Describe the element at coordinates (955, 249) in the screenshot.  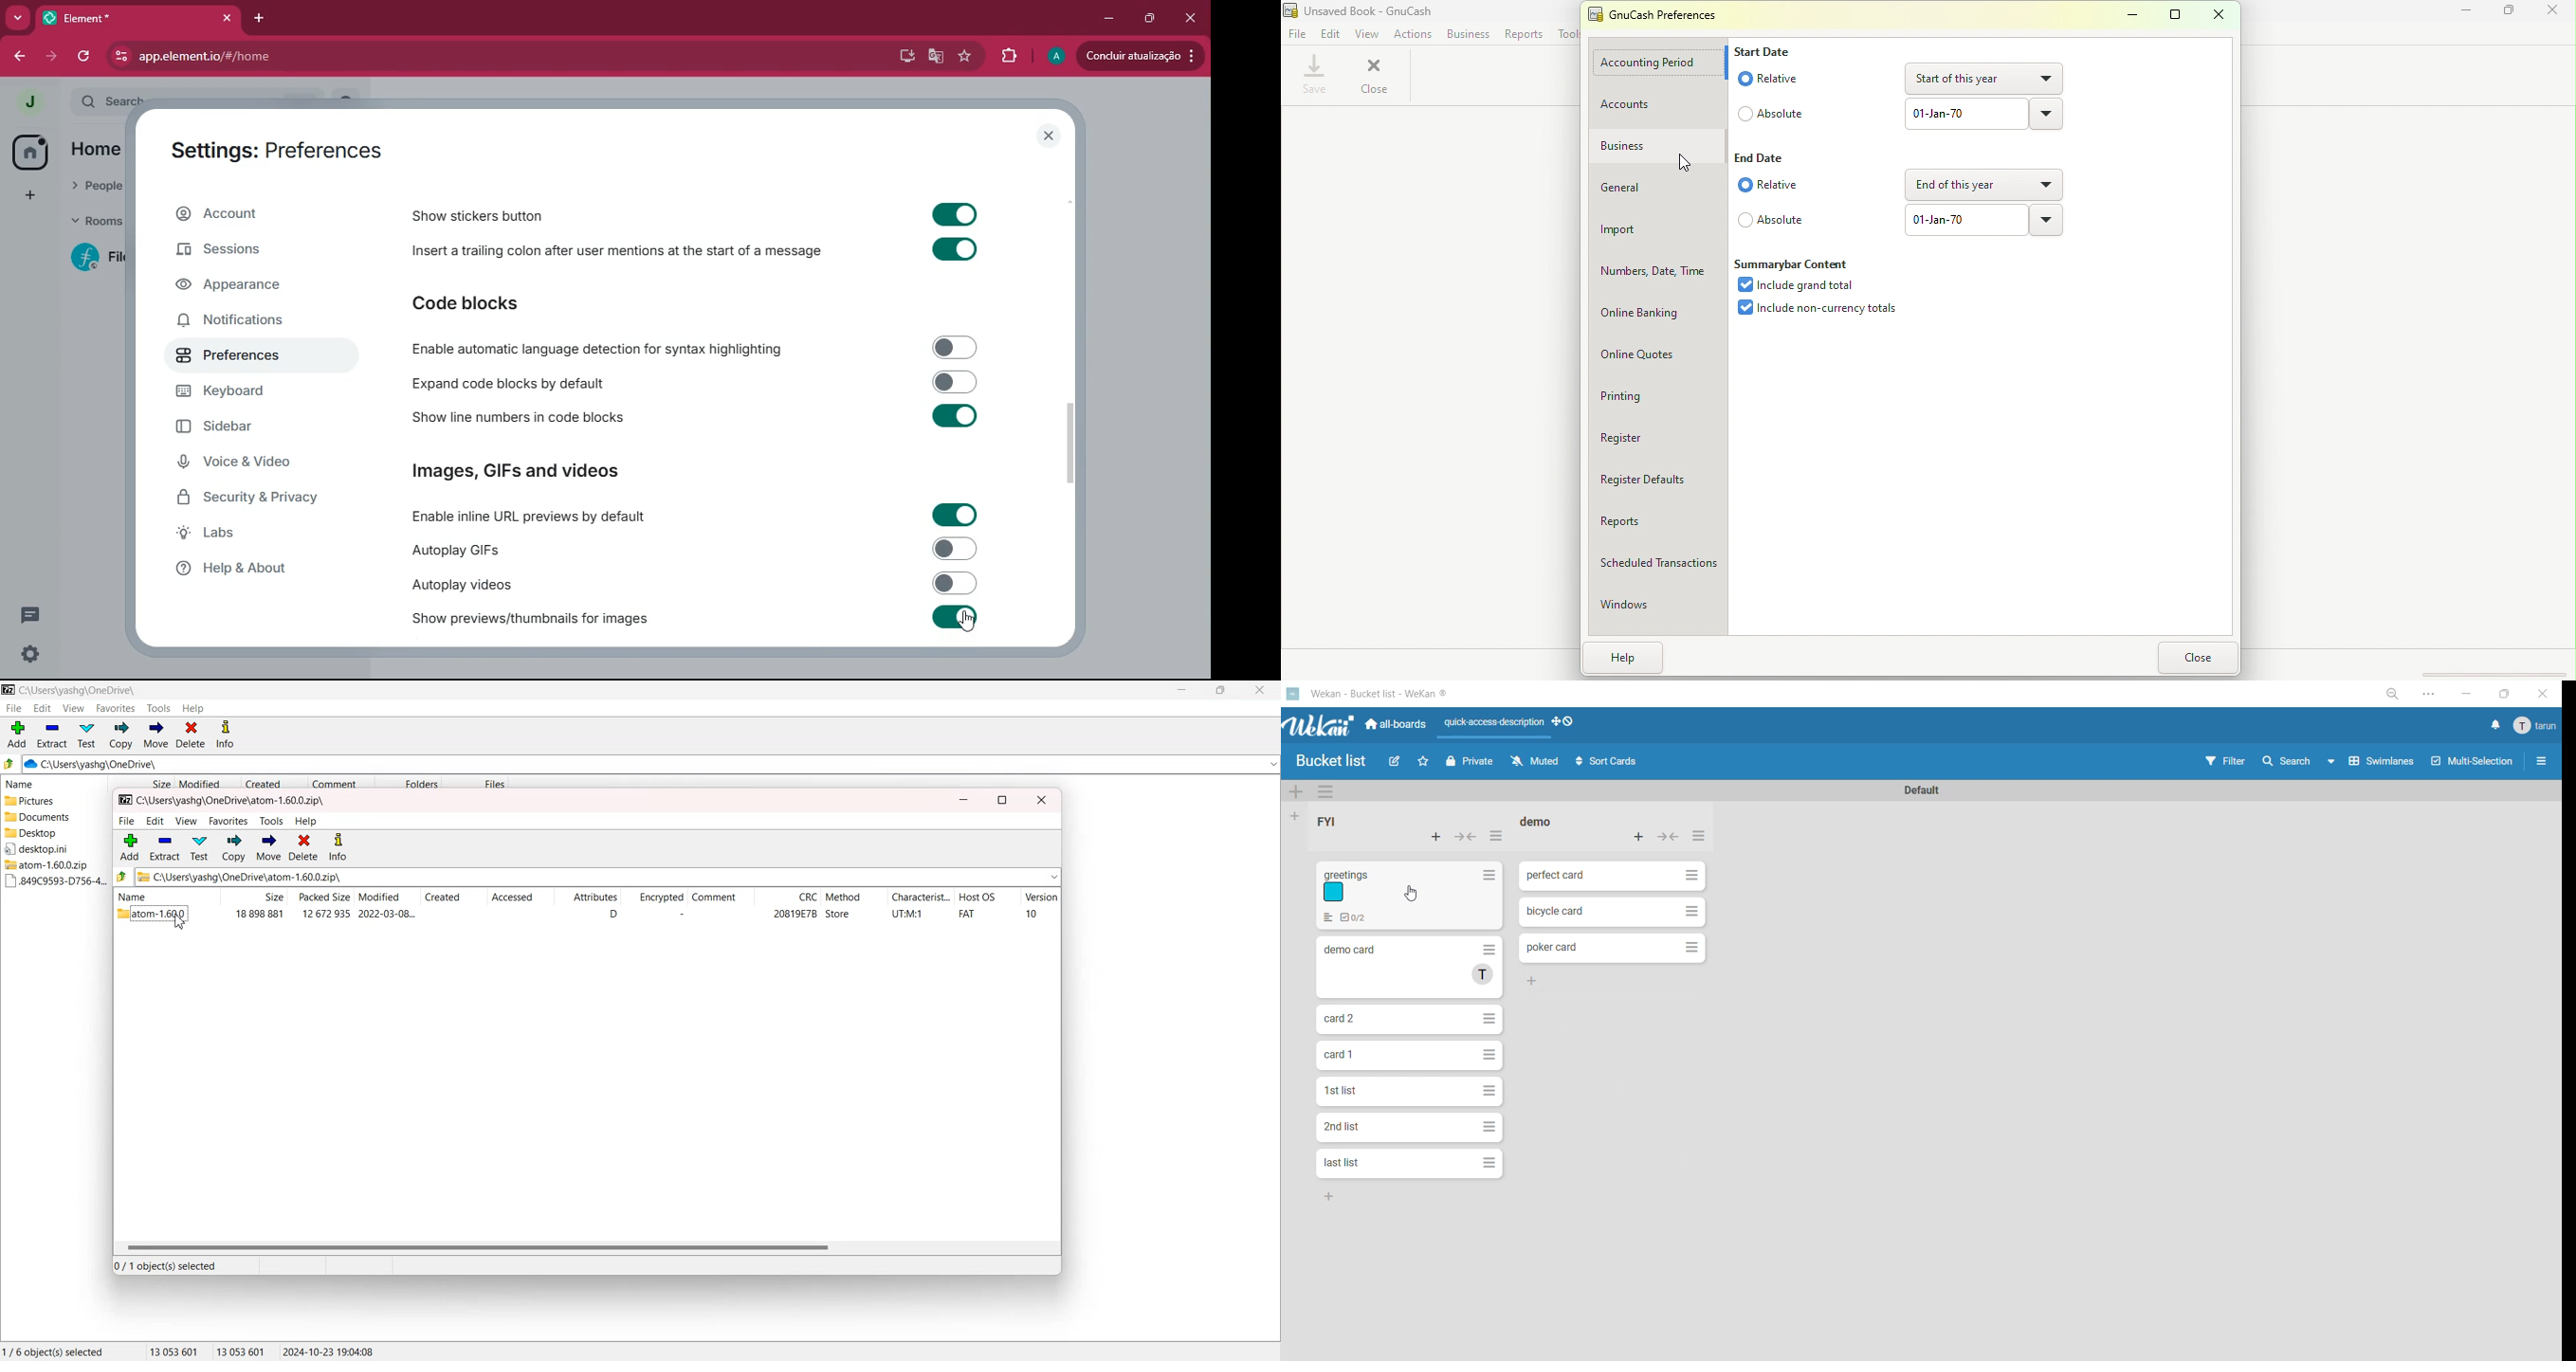
I see `Toggle on` at that location.